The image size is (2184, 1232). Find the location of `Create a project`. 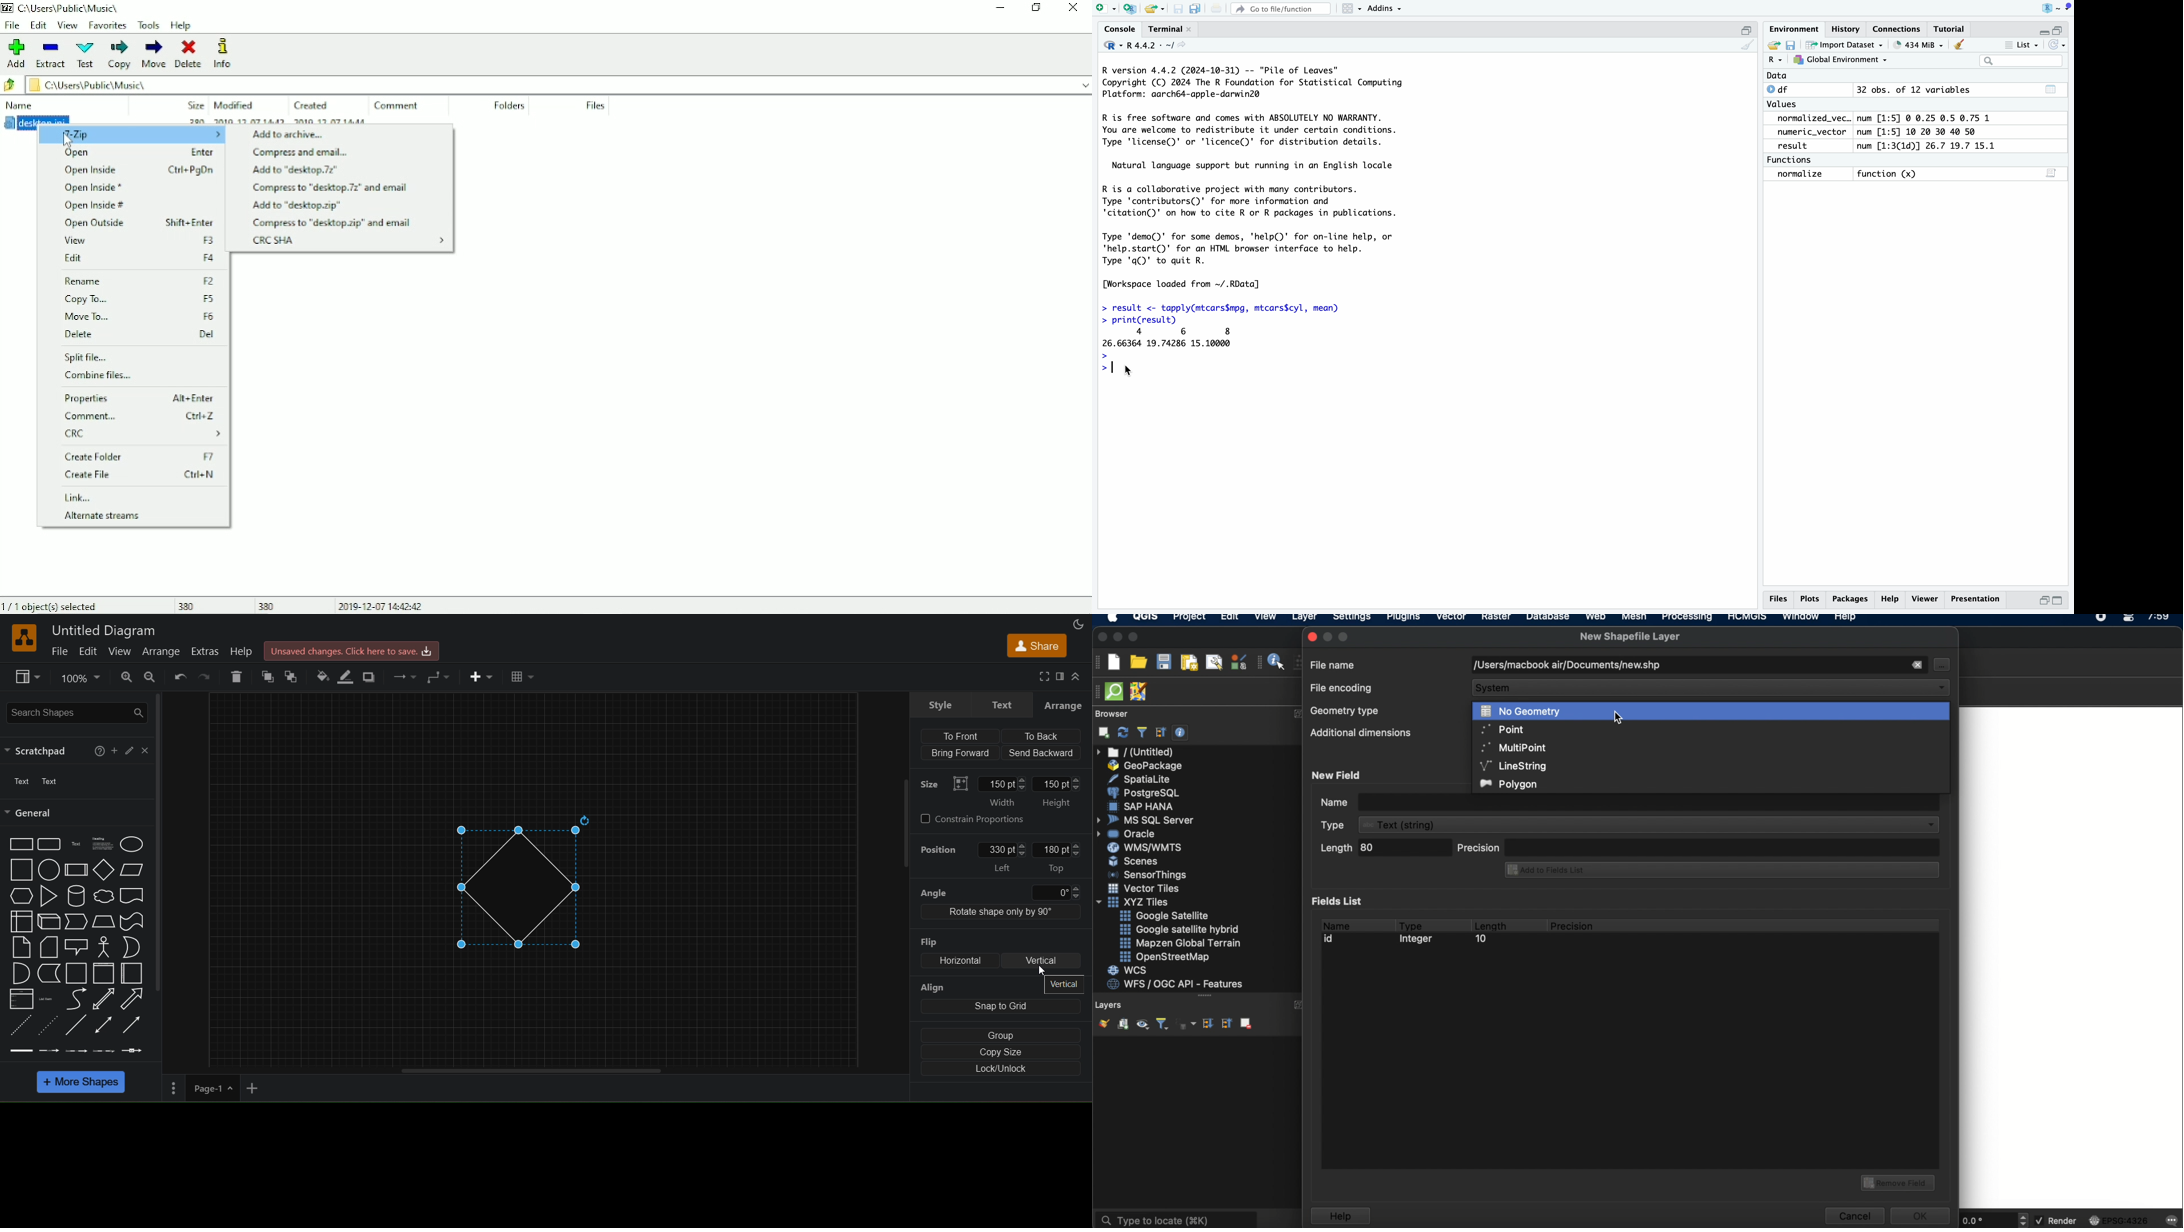

Create a project is located at coordinates (1129, 9).